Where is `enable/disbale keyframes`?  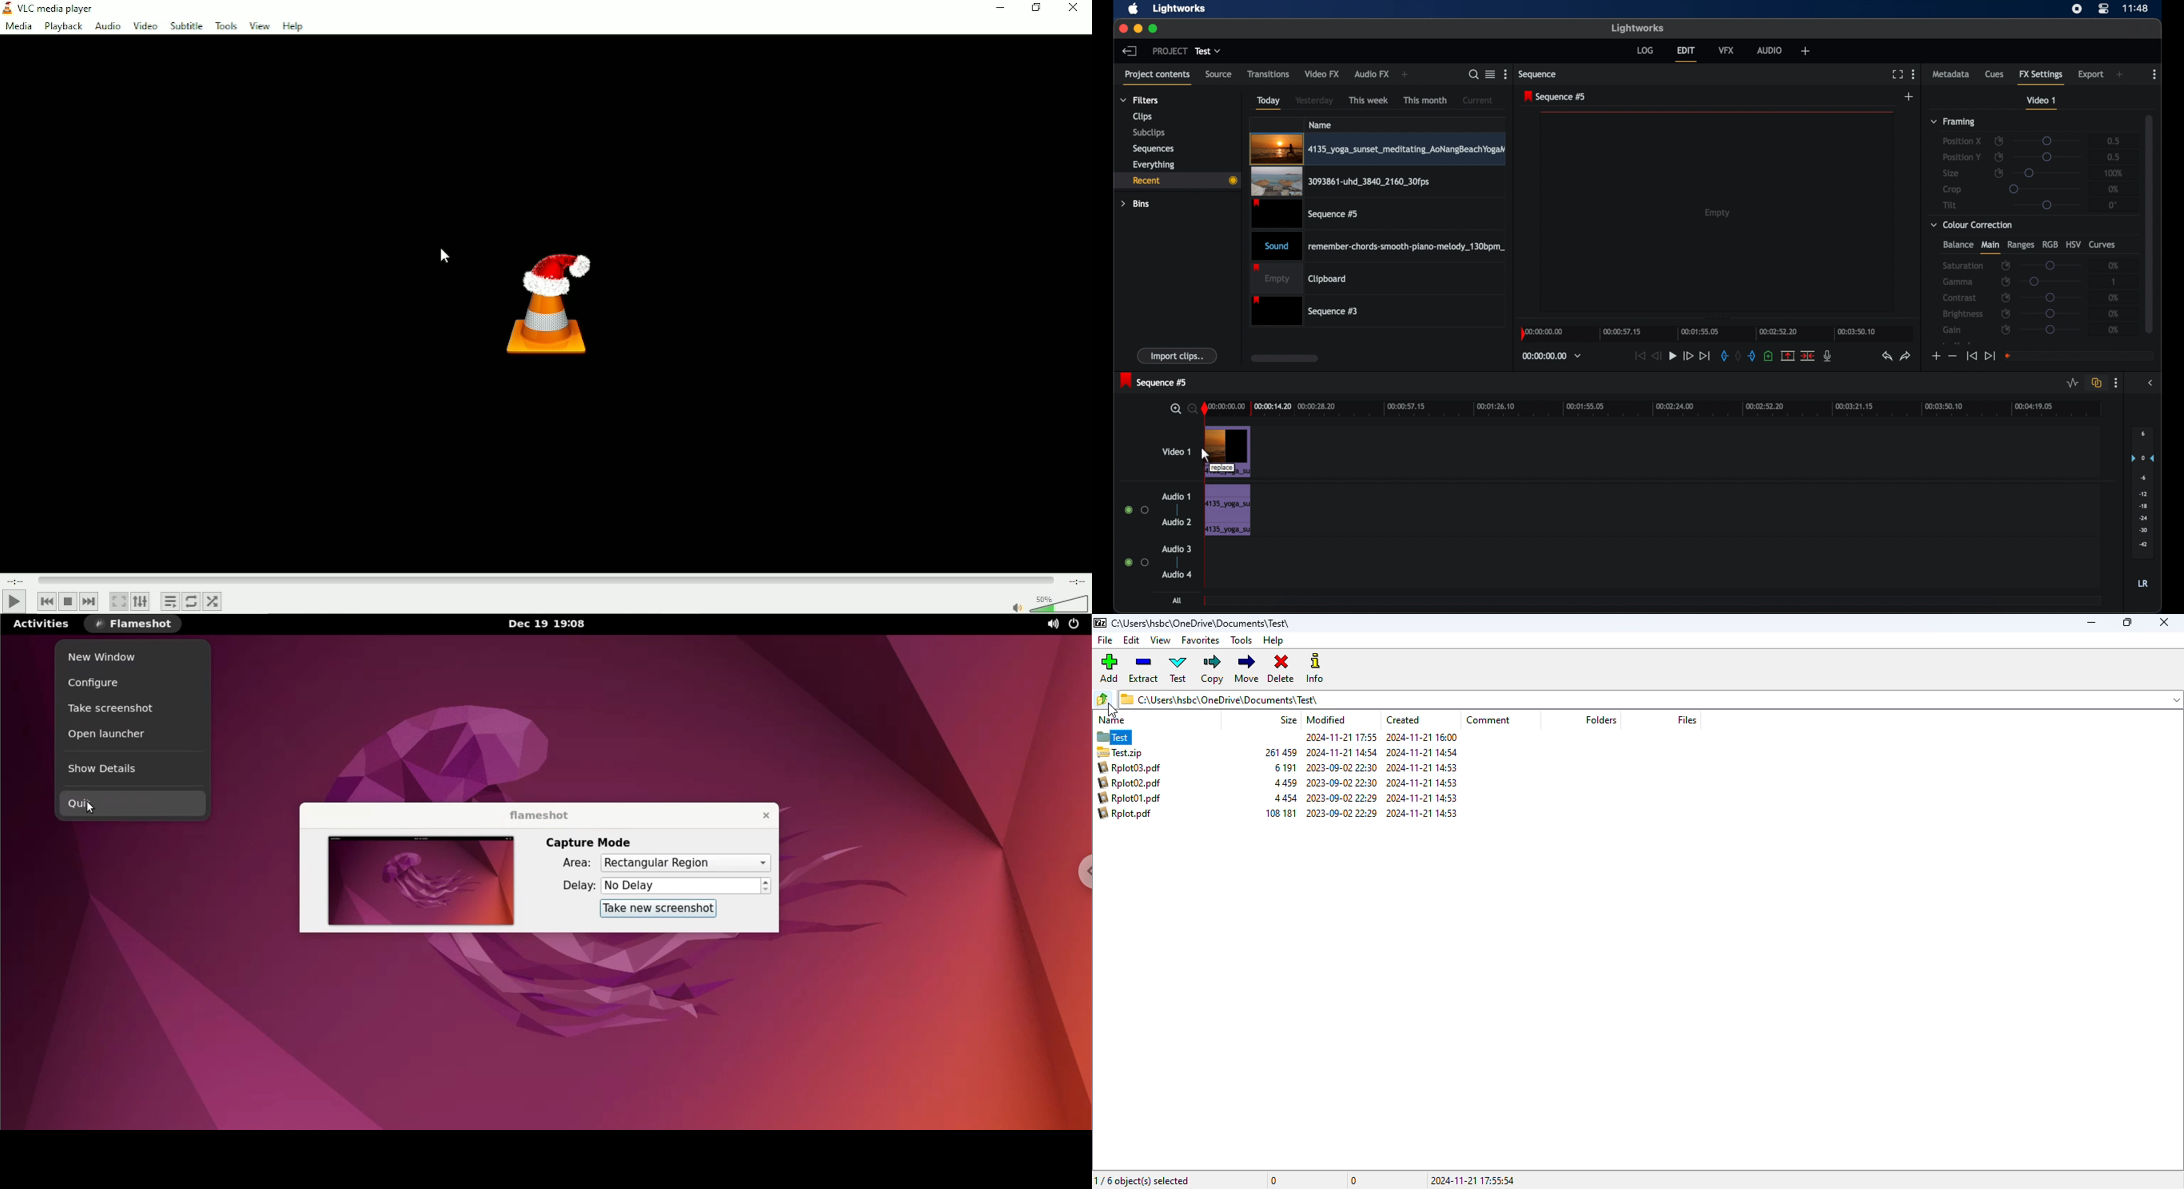 enable/disbale keyframes is located at coordinates (2007, 264).